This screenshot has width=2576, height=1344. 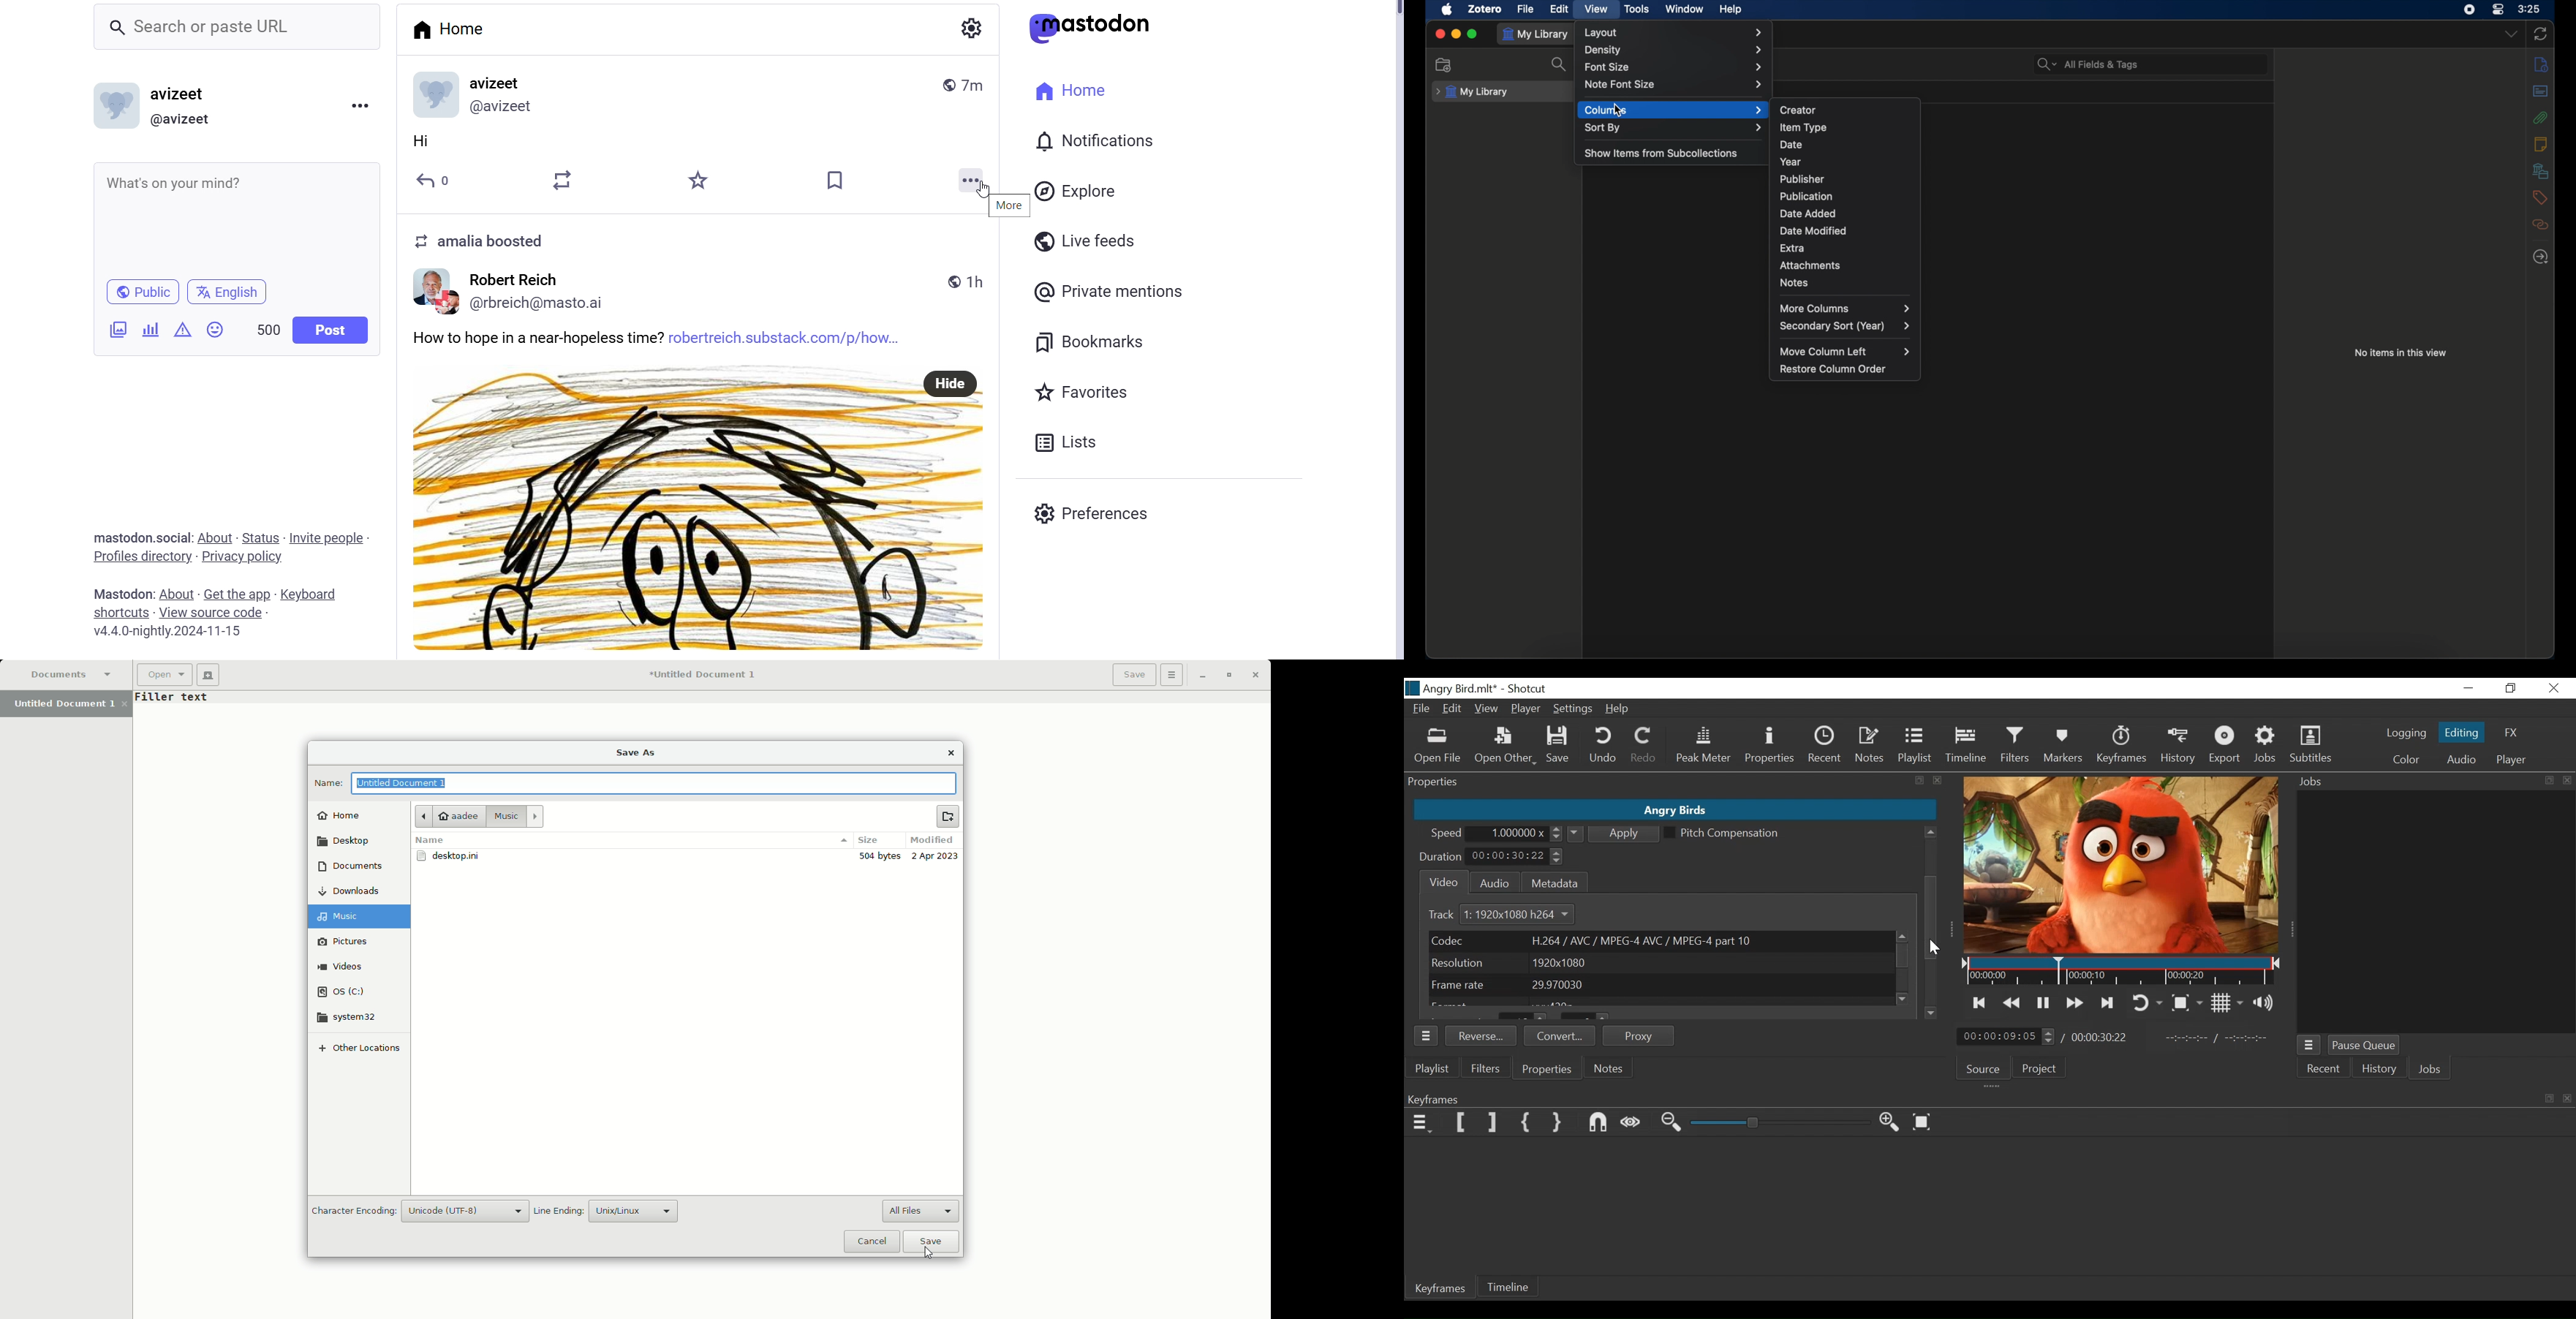 What do you see at coordinates (1811, 266) in the screenshot?
I see `attachments` at bounding box center [1811, 266].